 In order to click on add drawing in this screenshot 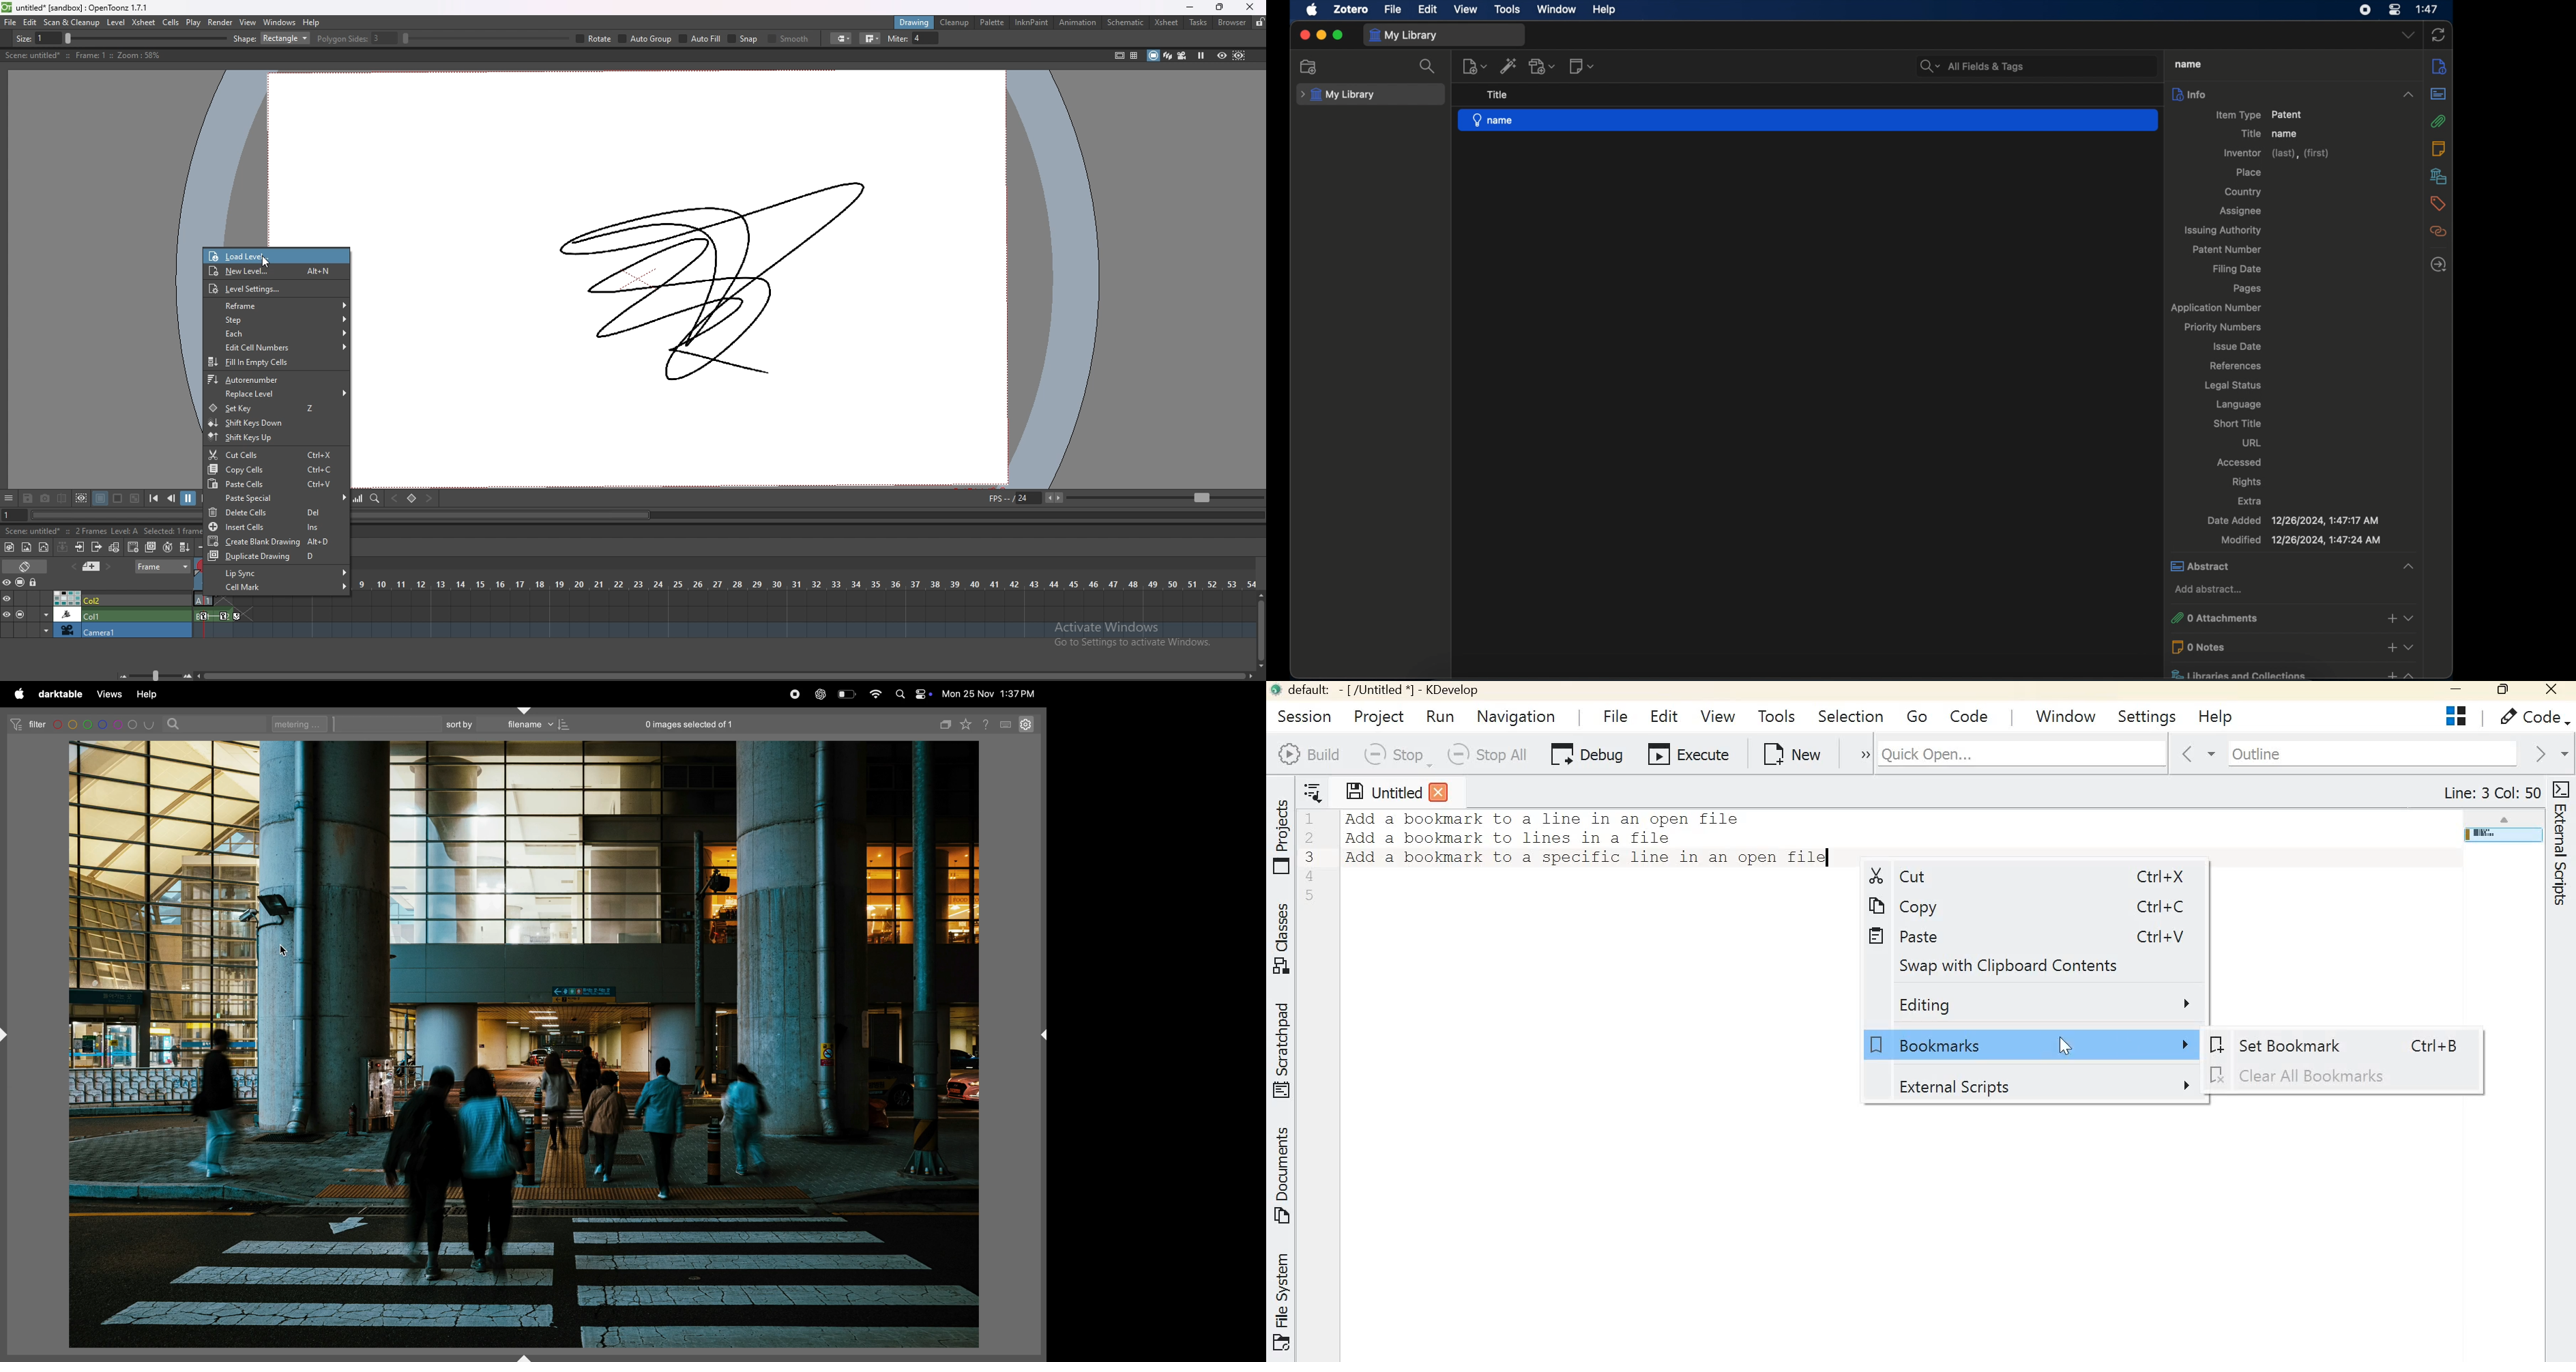, I will do `click(134, 546)`.